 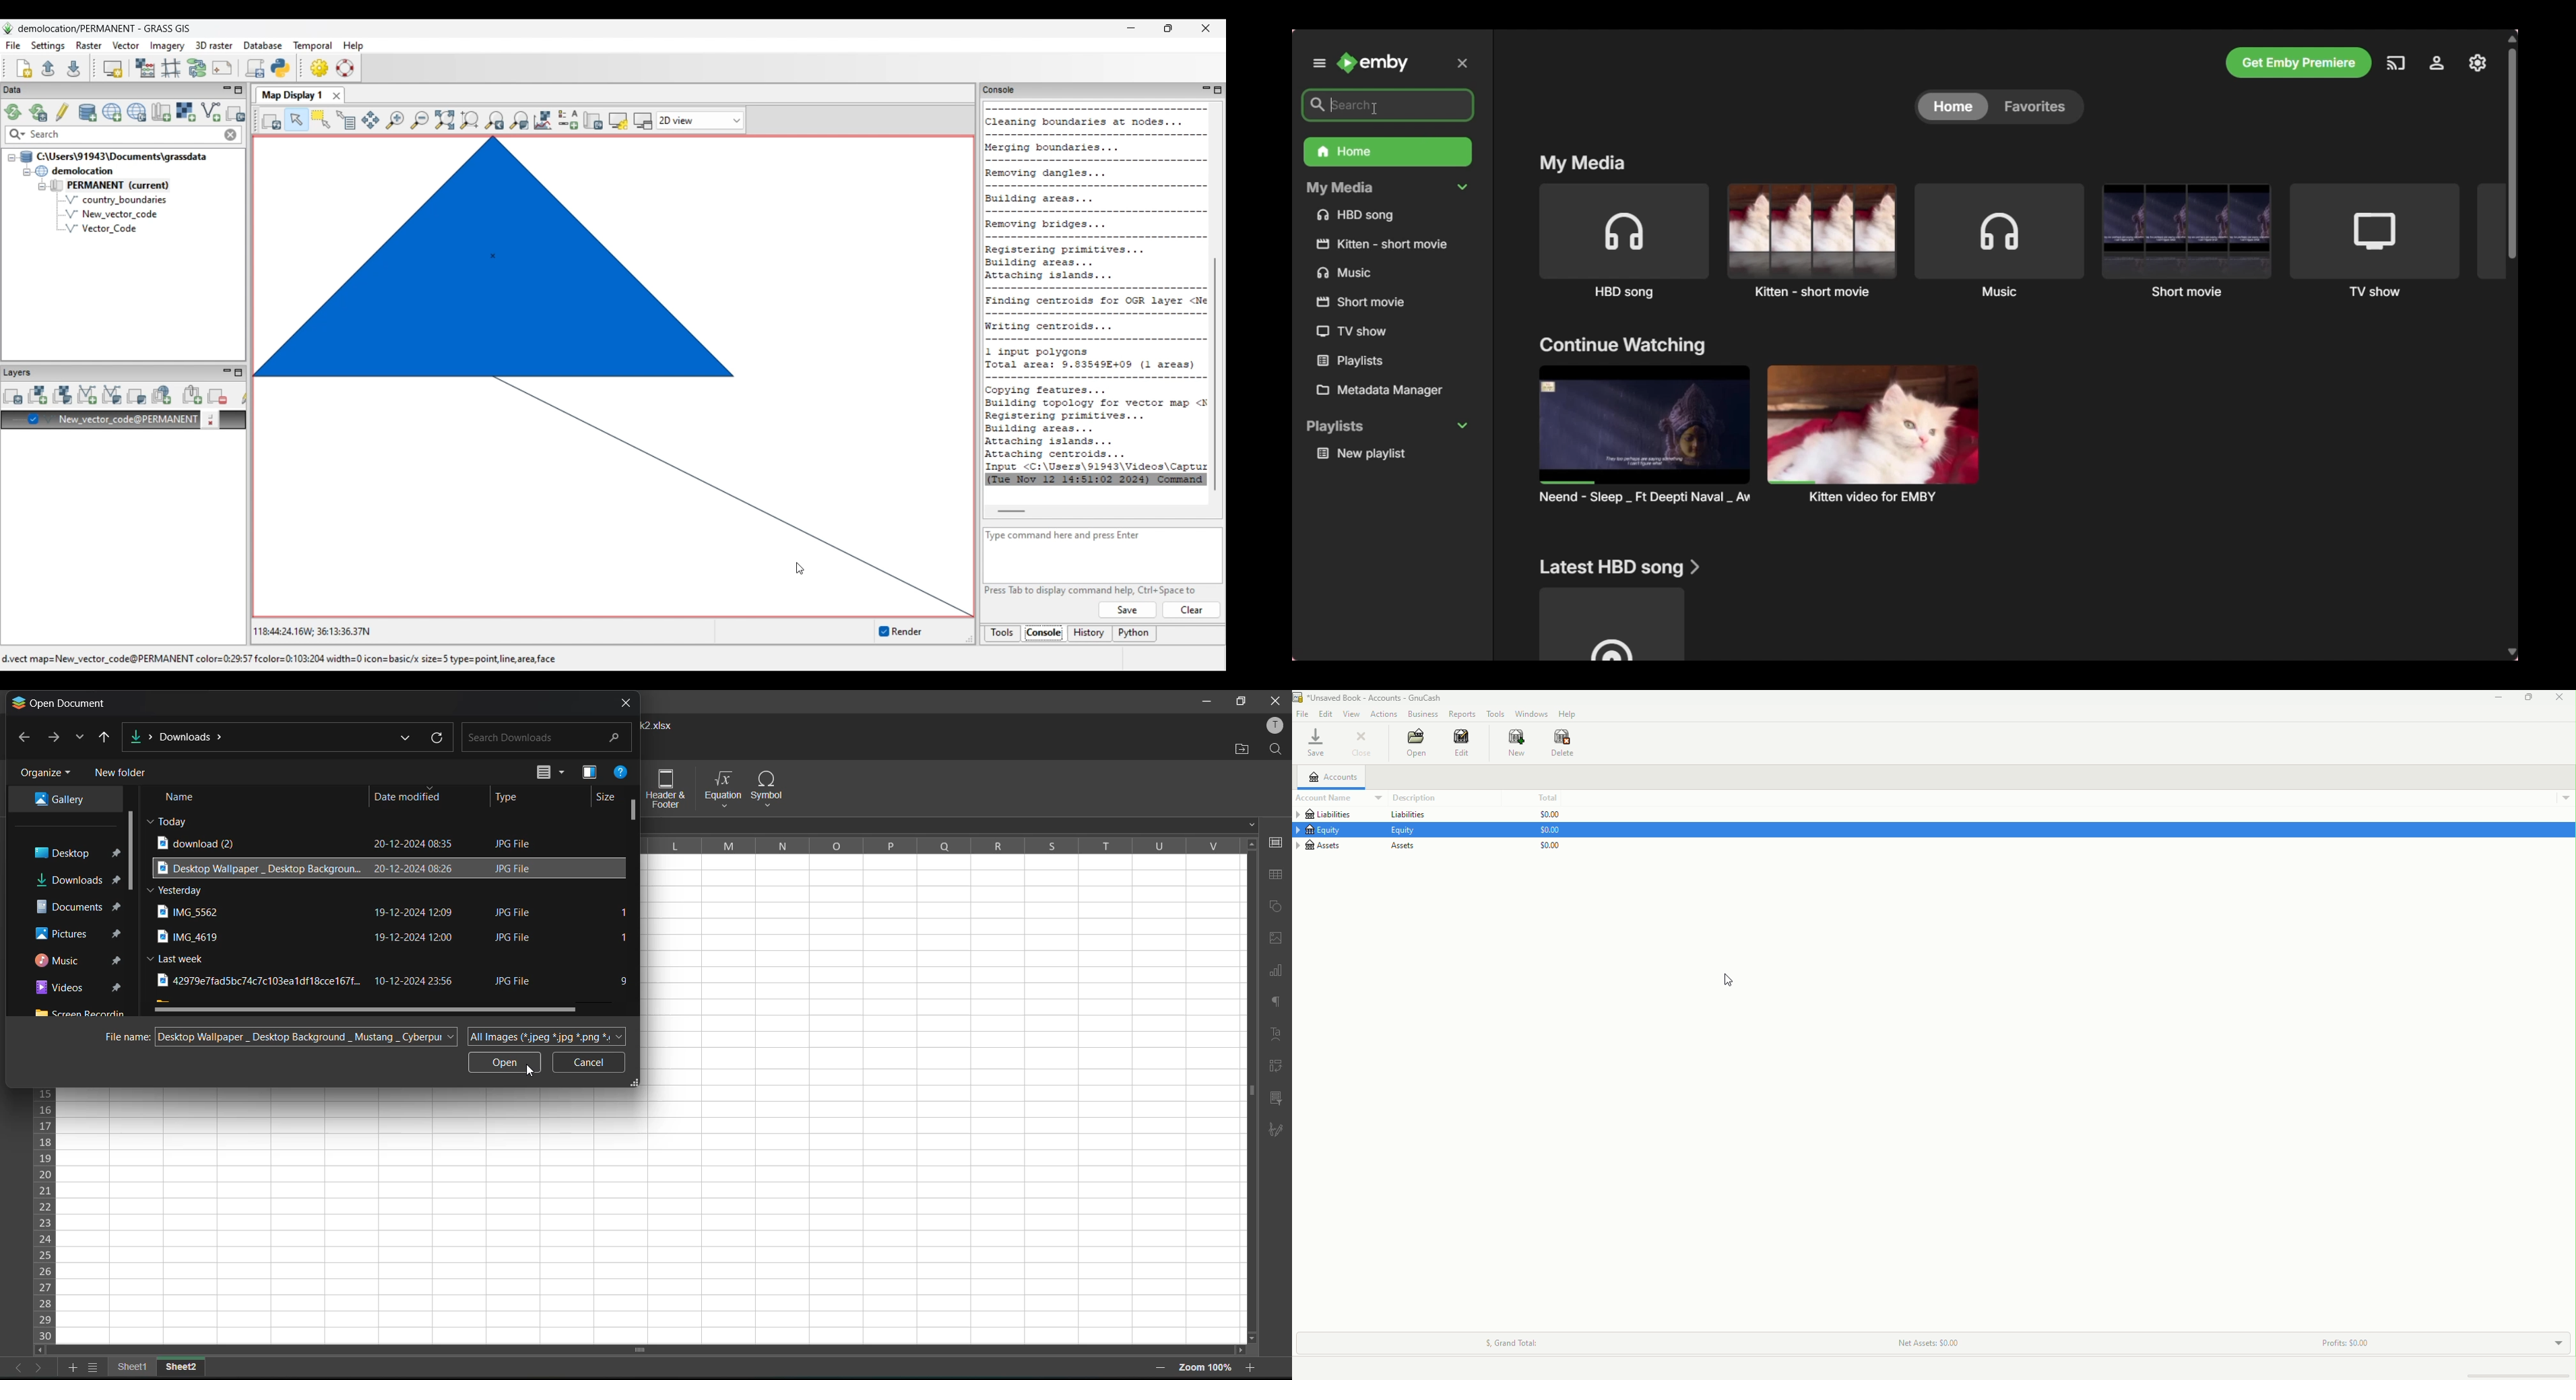 I want to click on $0, so click(x=1549, y=832).